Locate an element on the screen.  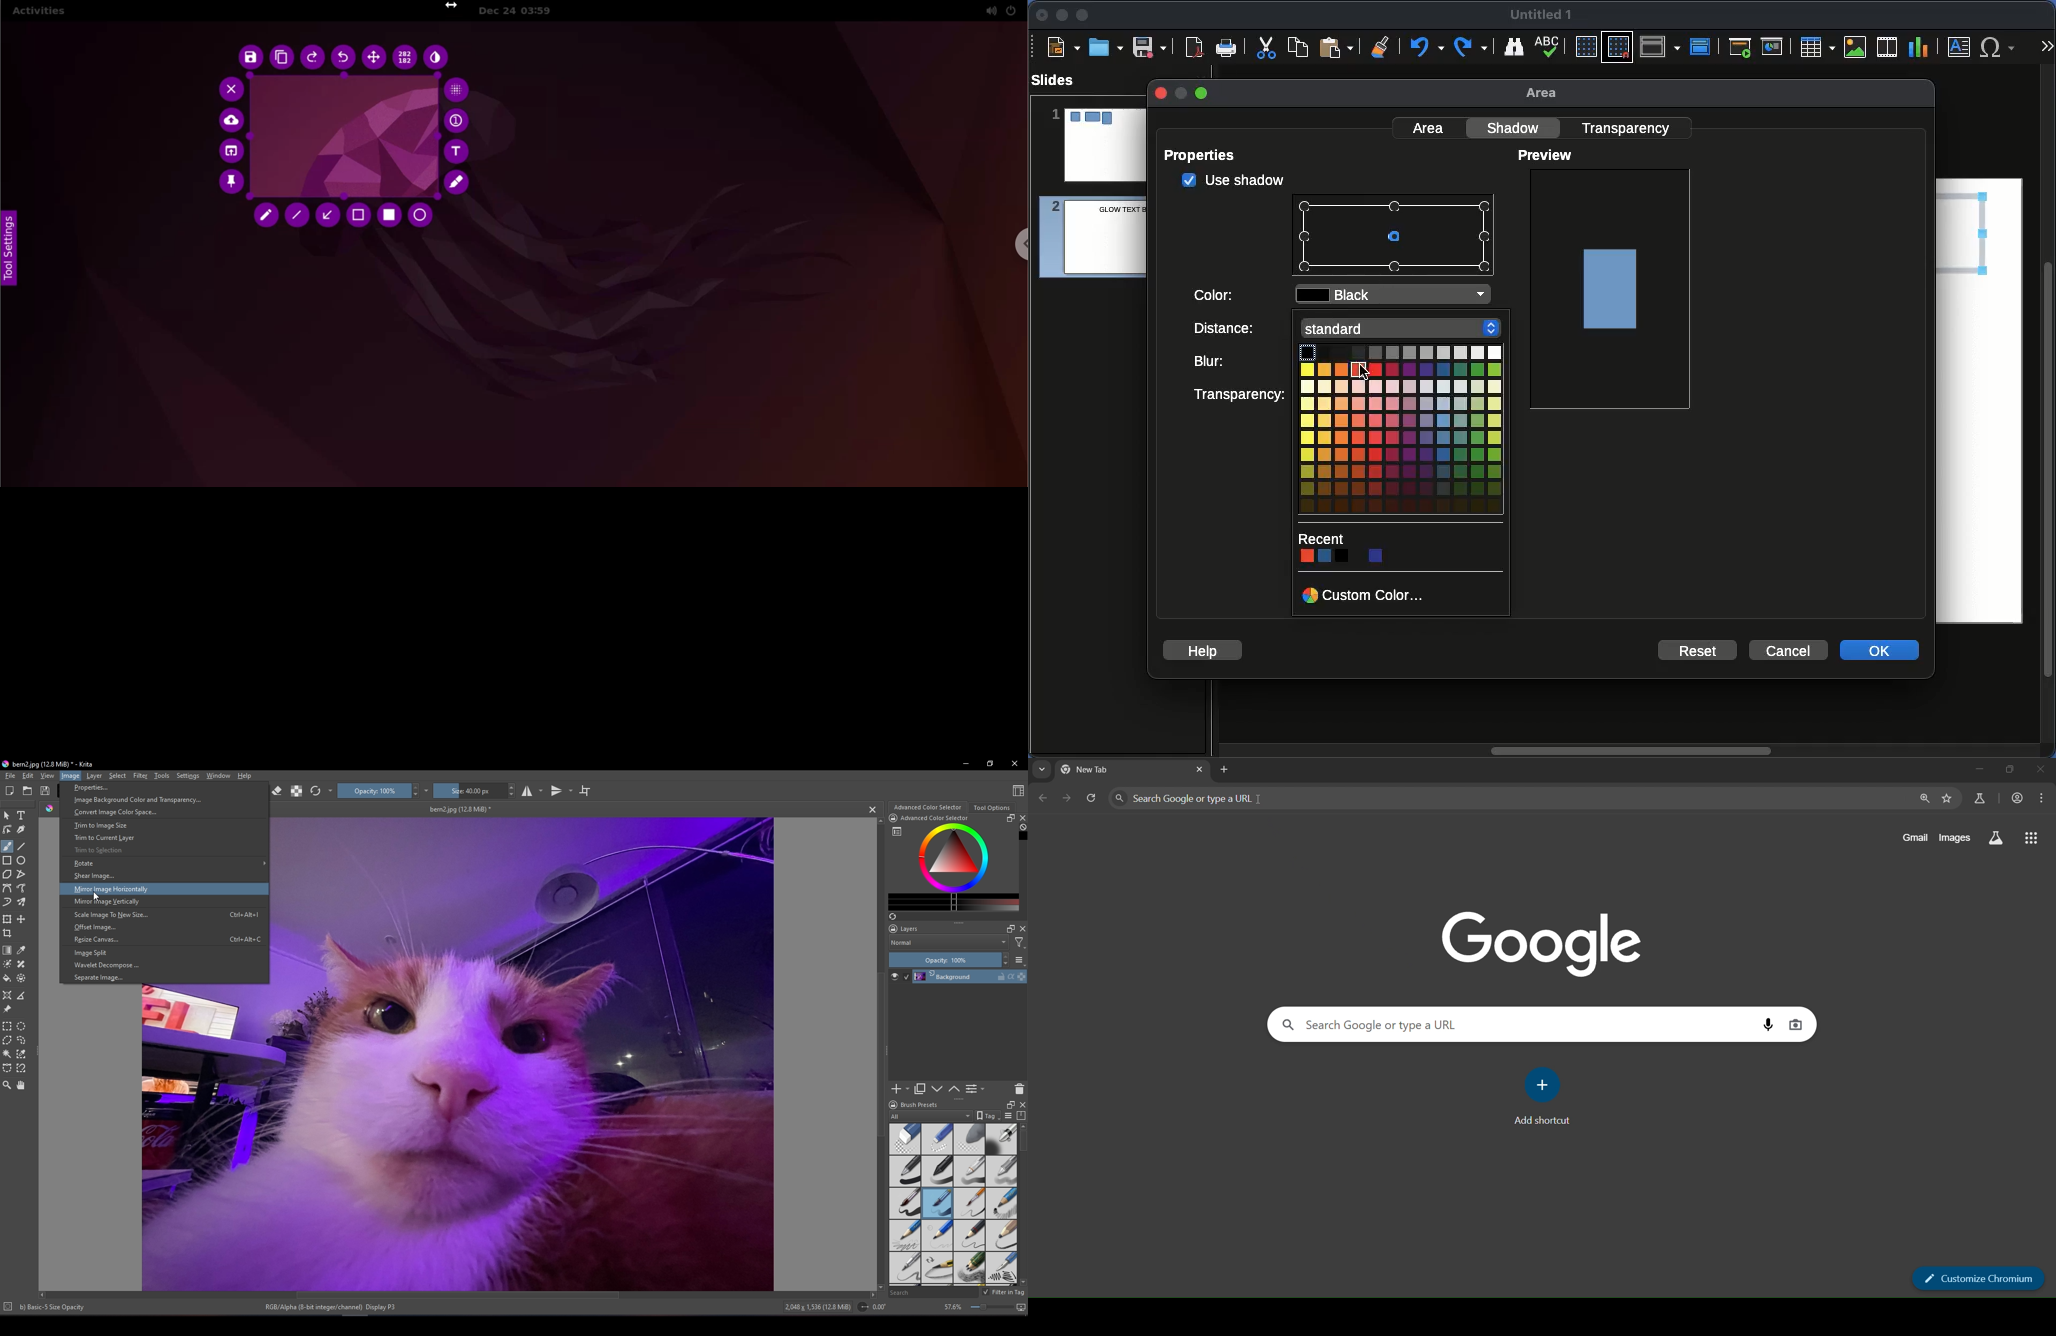
Open existing document is located at coordinates (27, 790).